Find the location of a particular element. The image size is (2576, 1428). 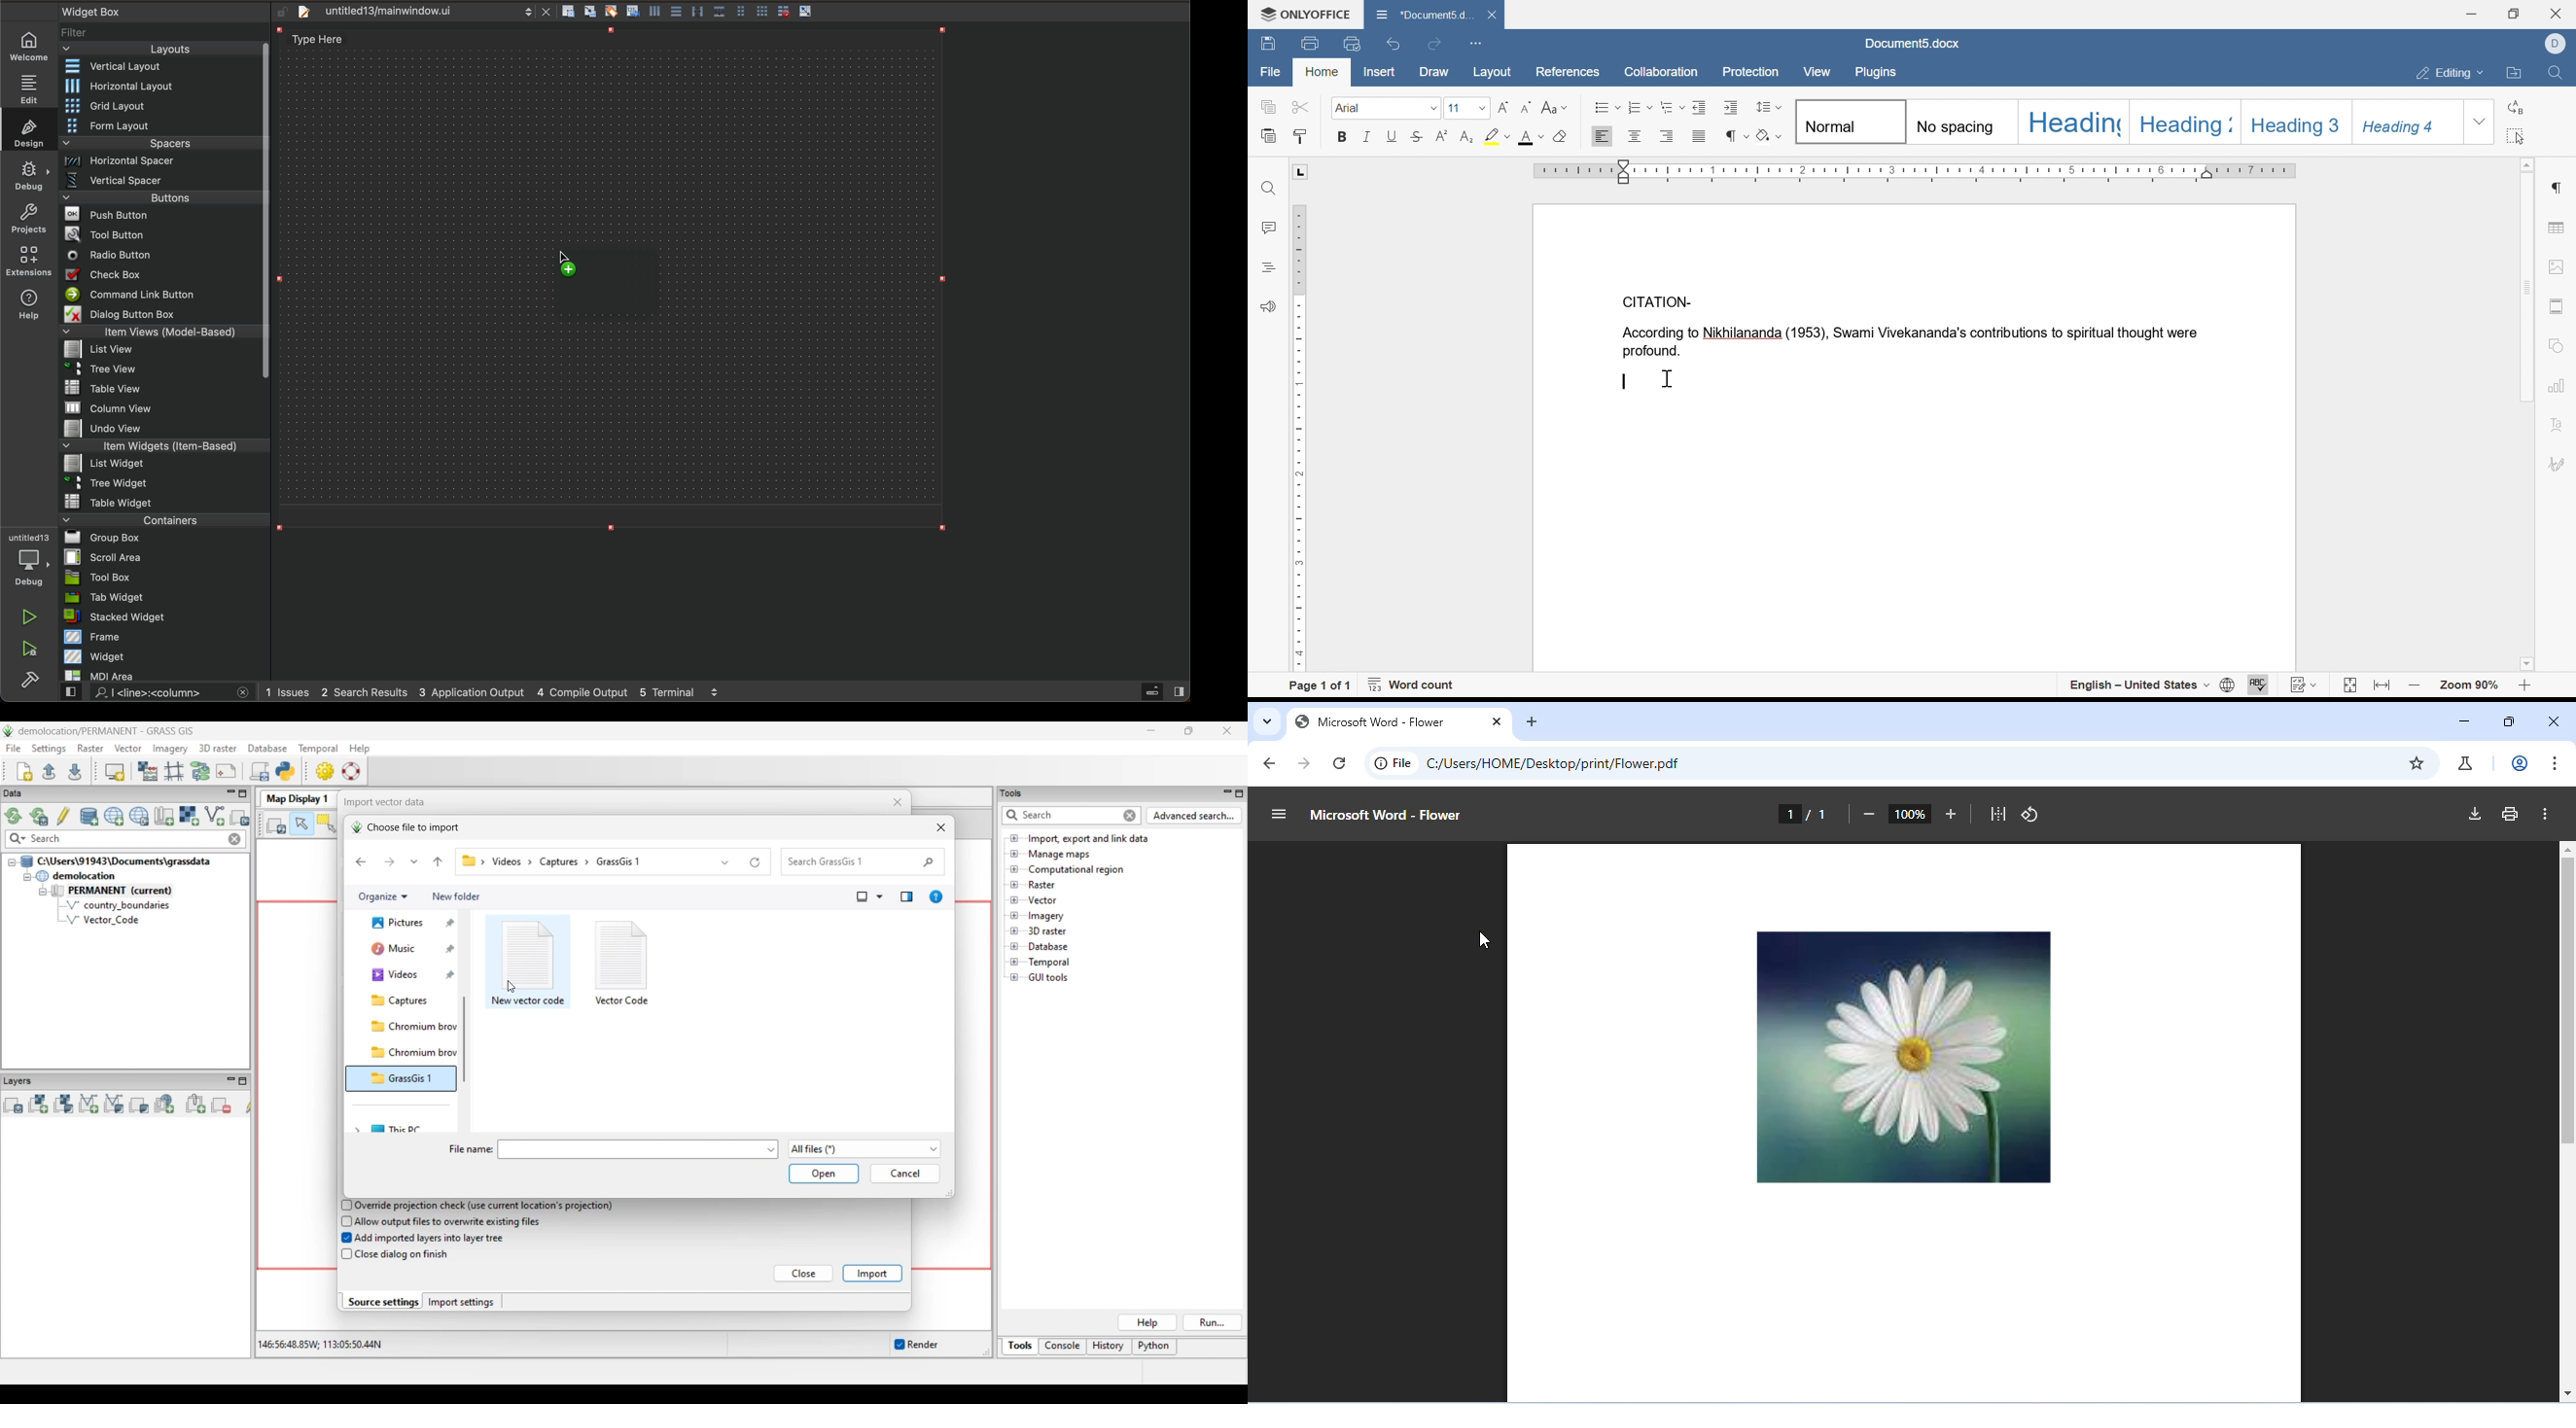

 is located at coordinates (719, 11).